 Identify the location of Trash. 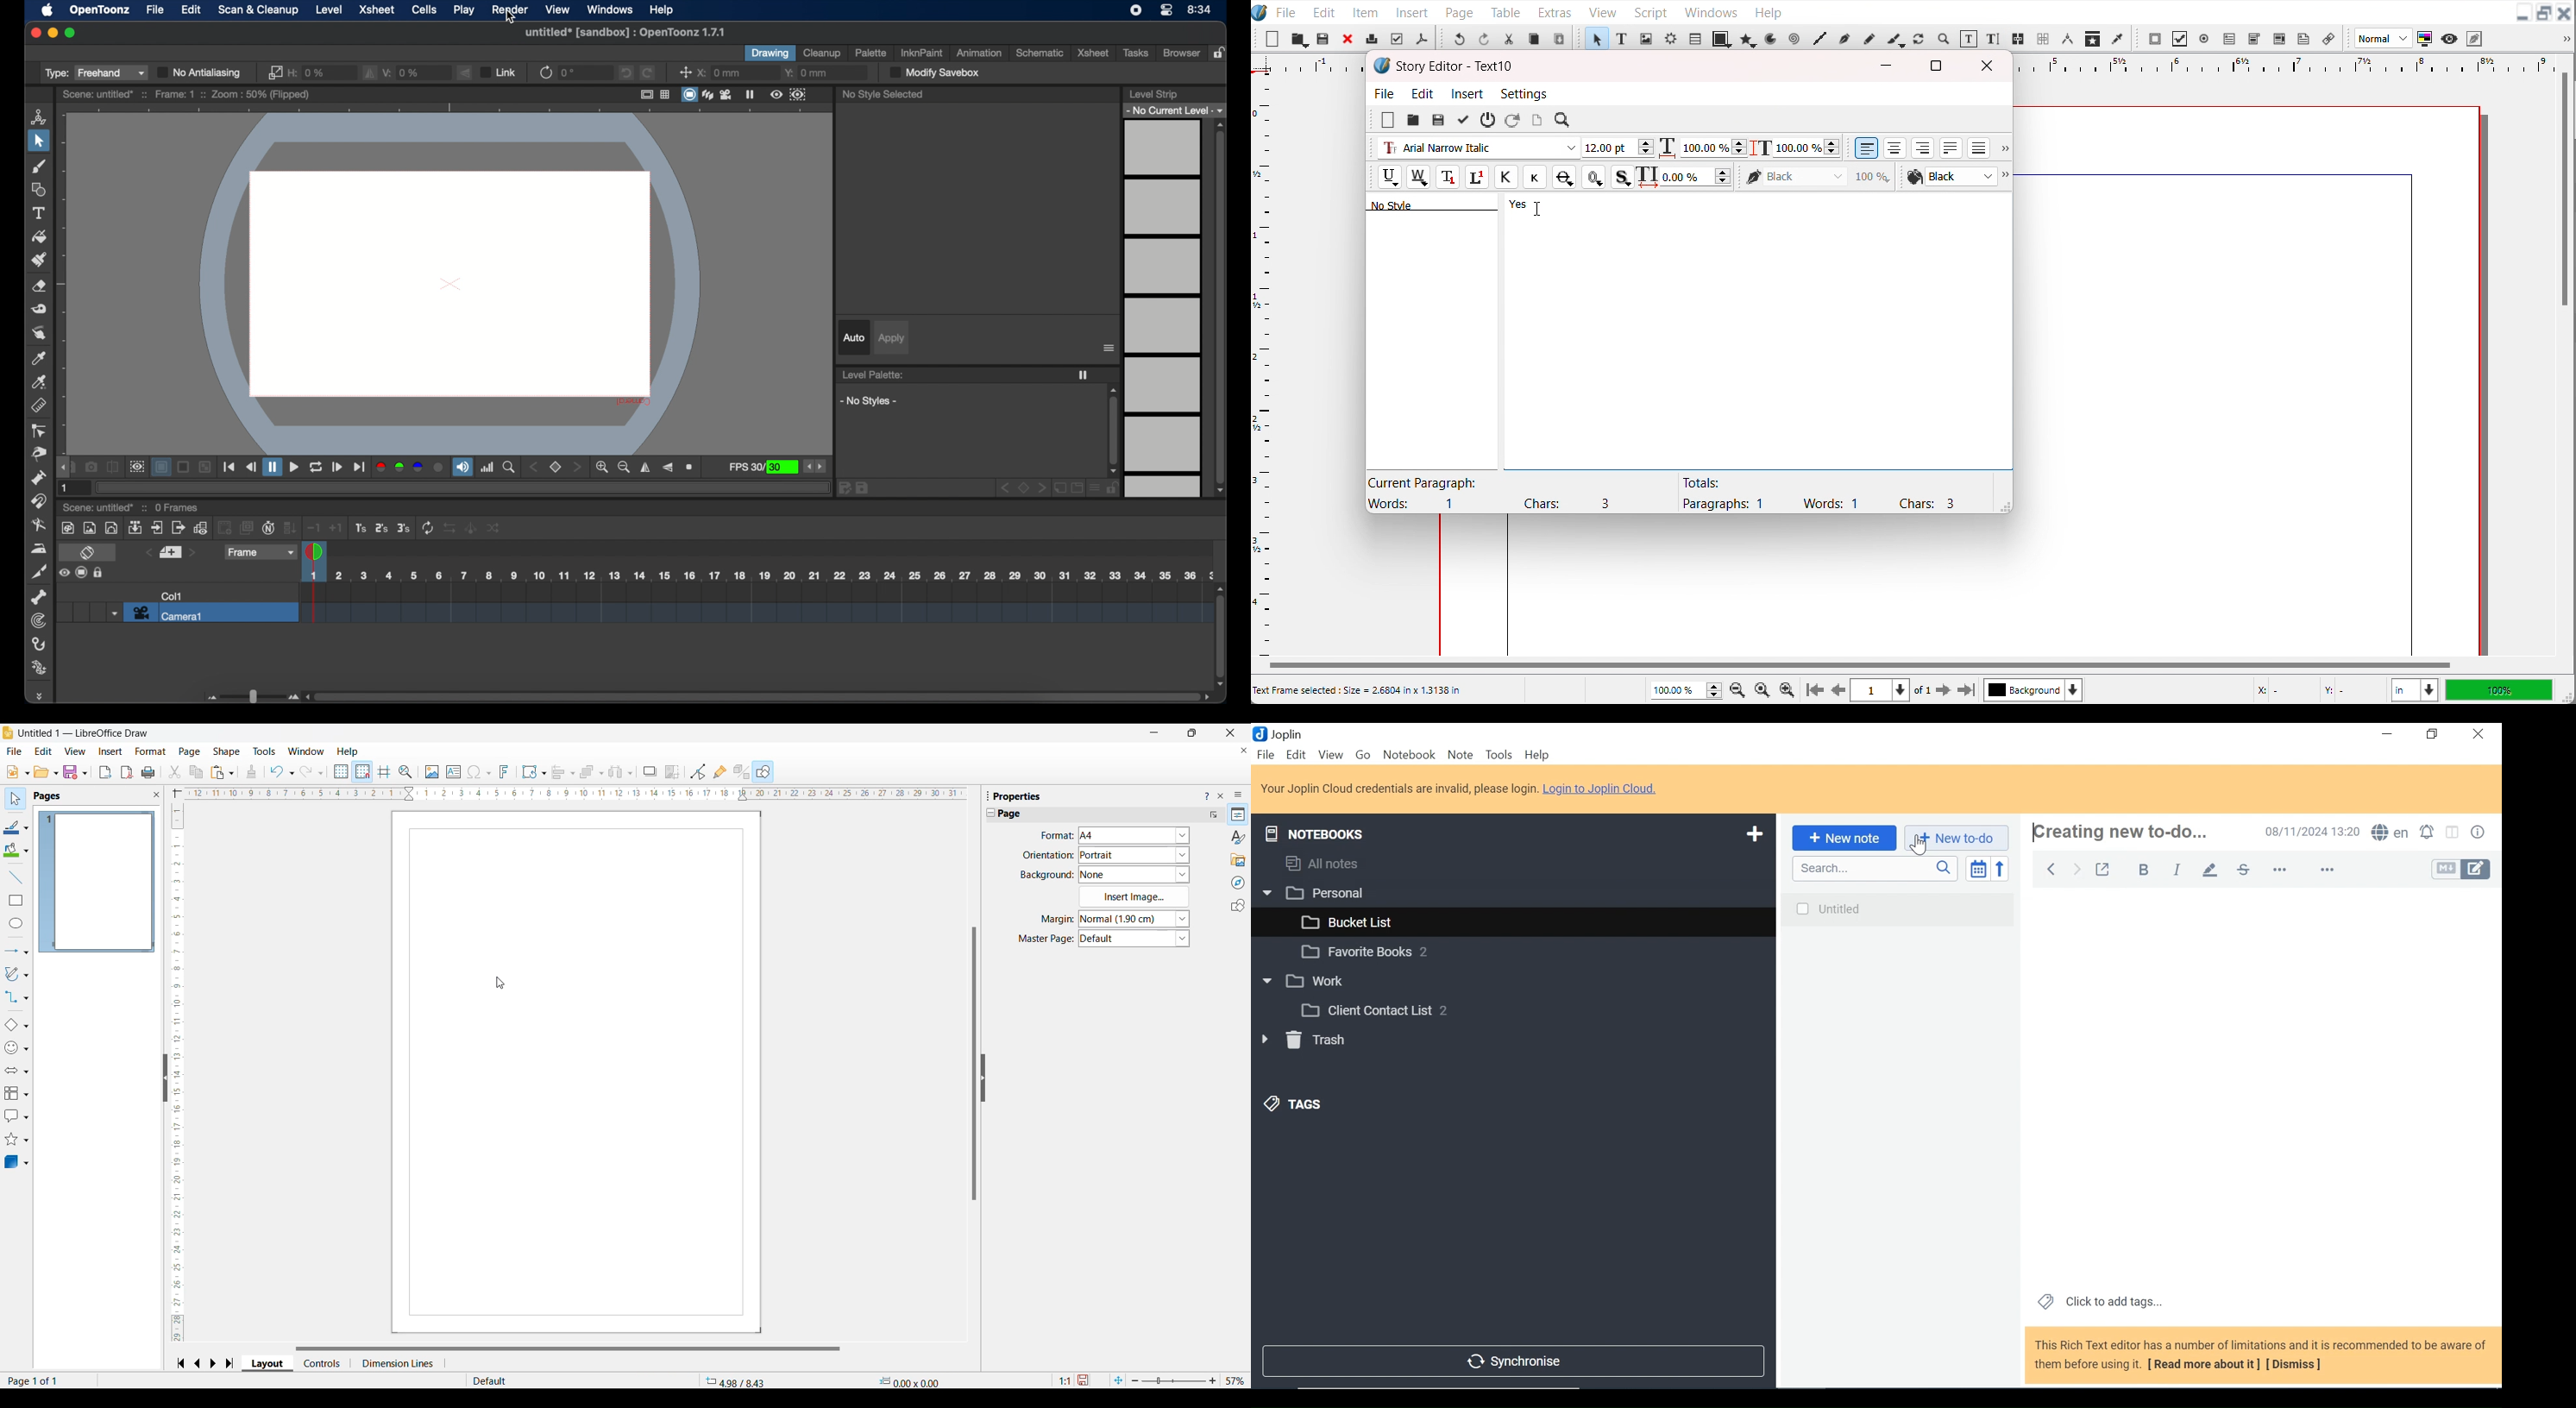
(1303, 1042).